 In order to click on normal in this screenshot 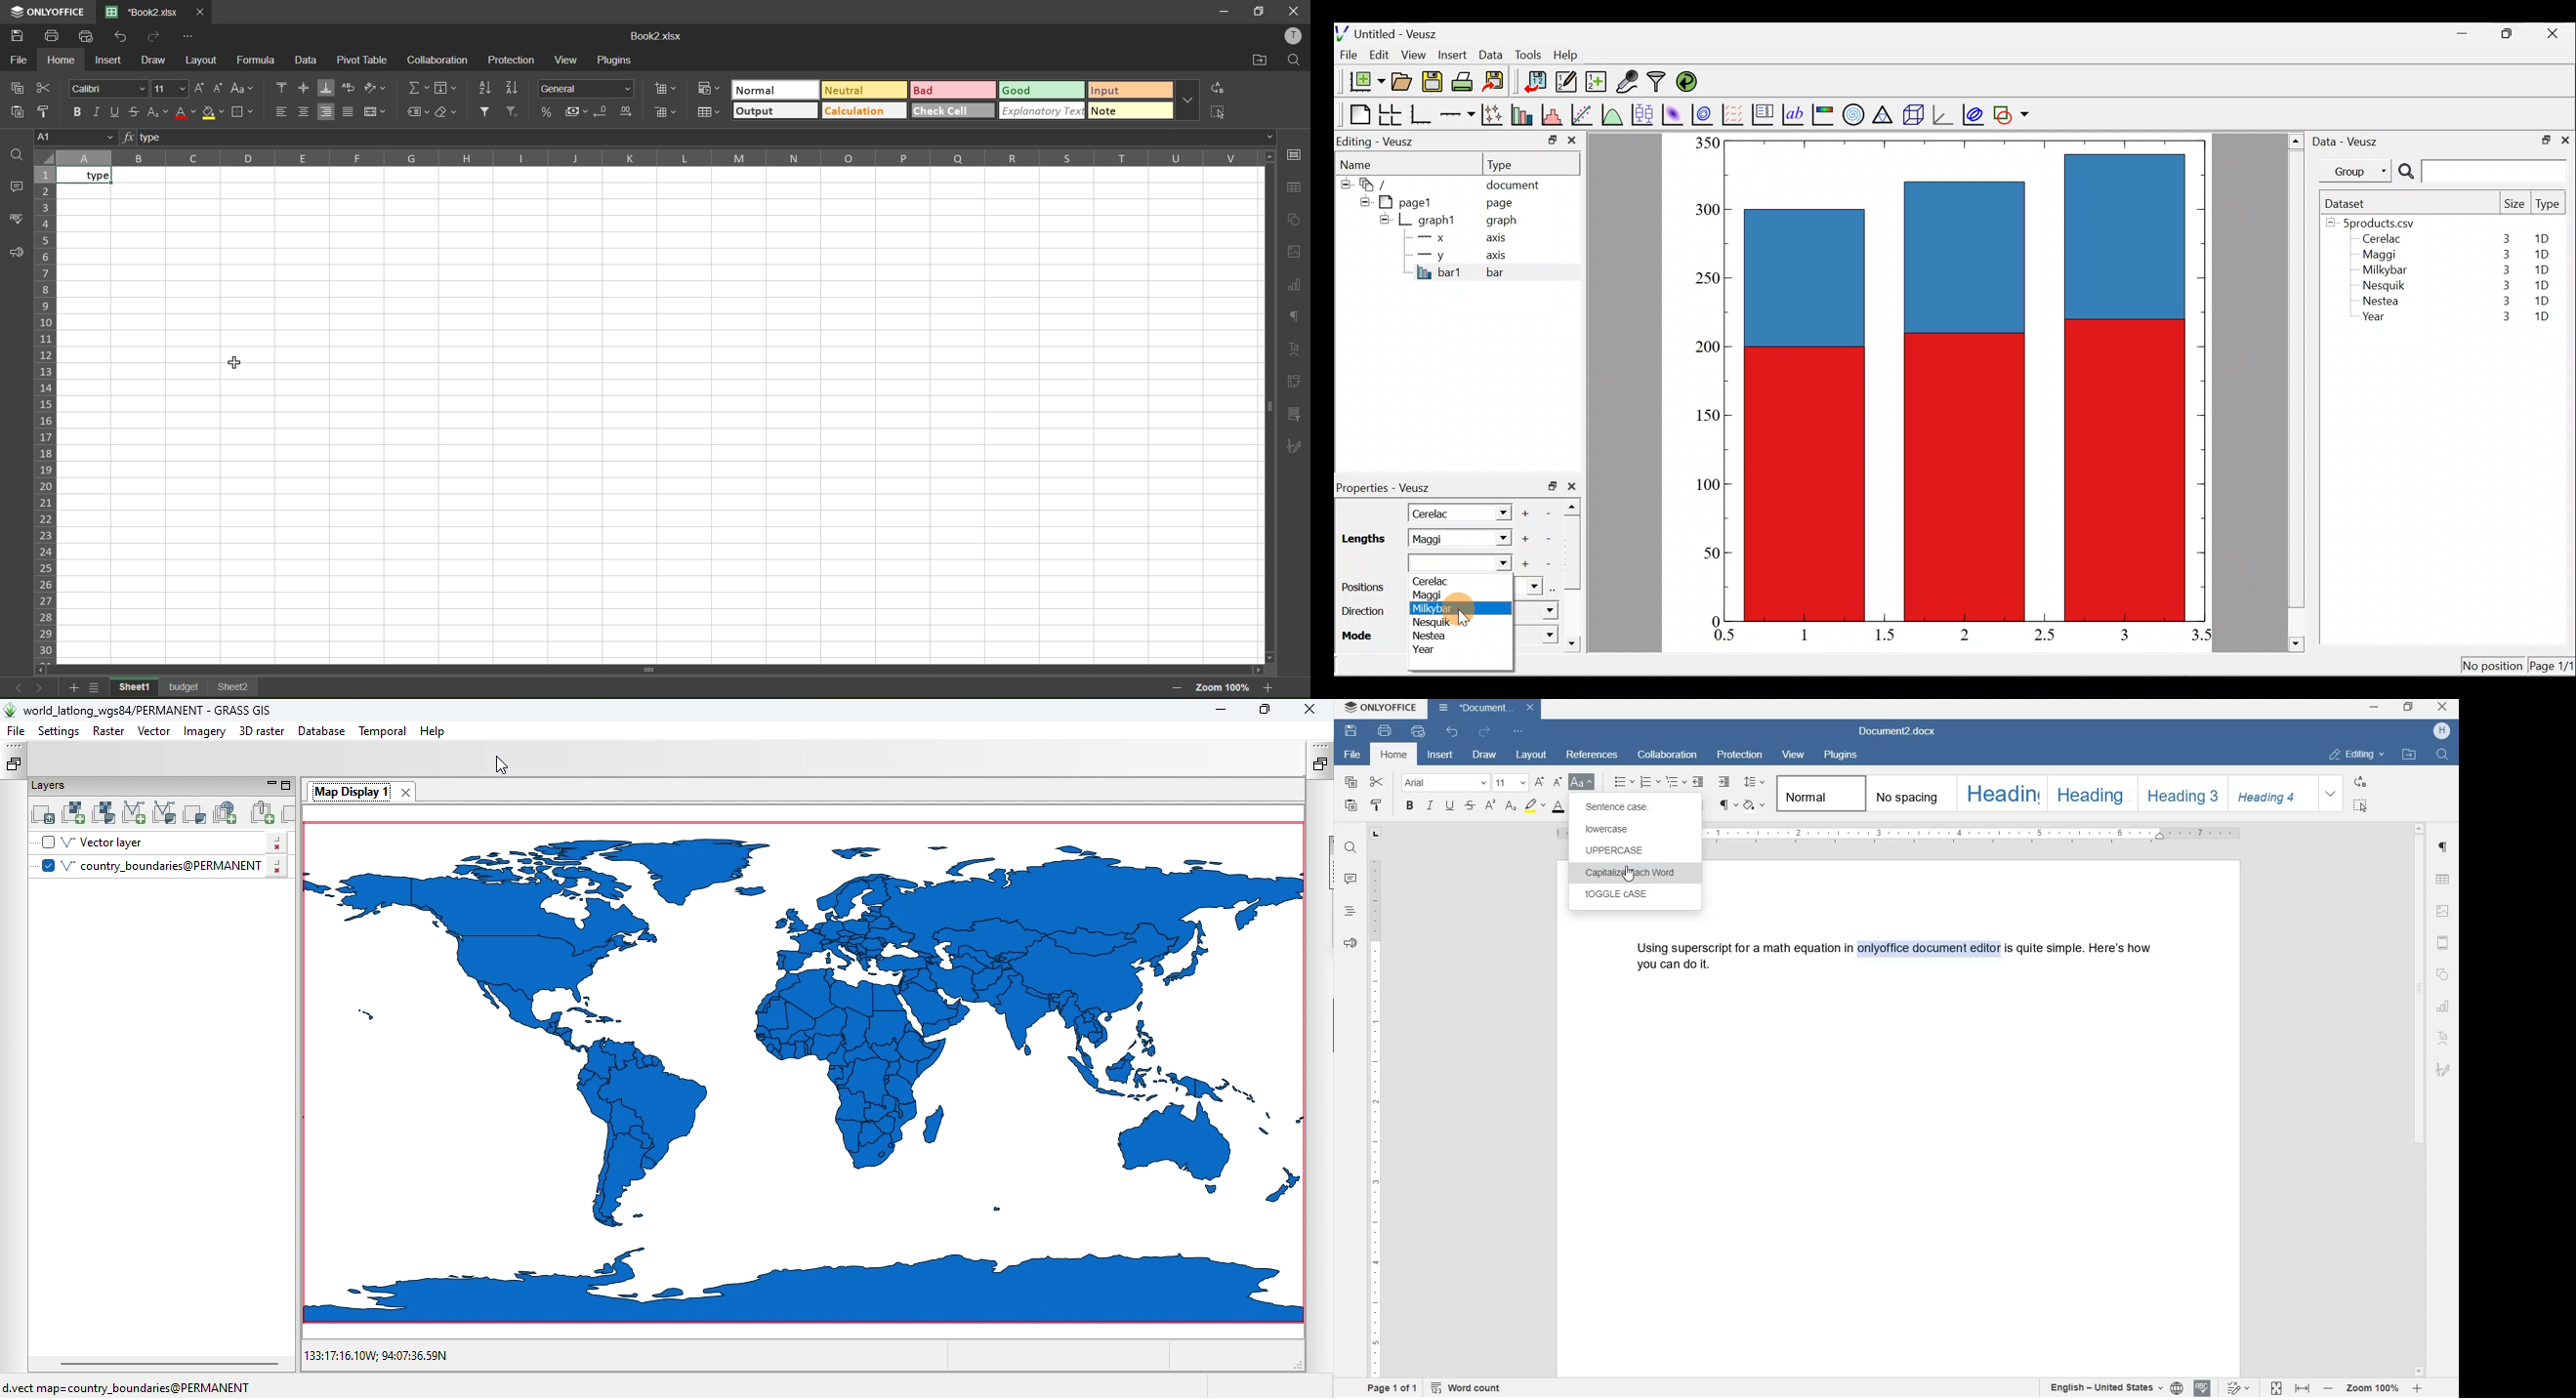, I will do `click(1818, 794)`.